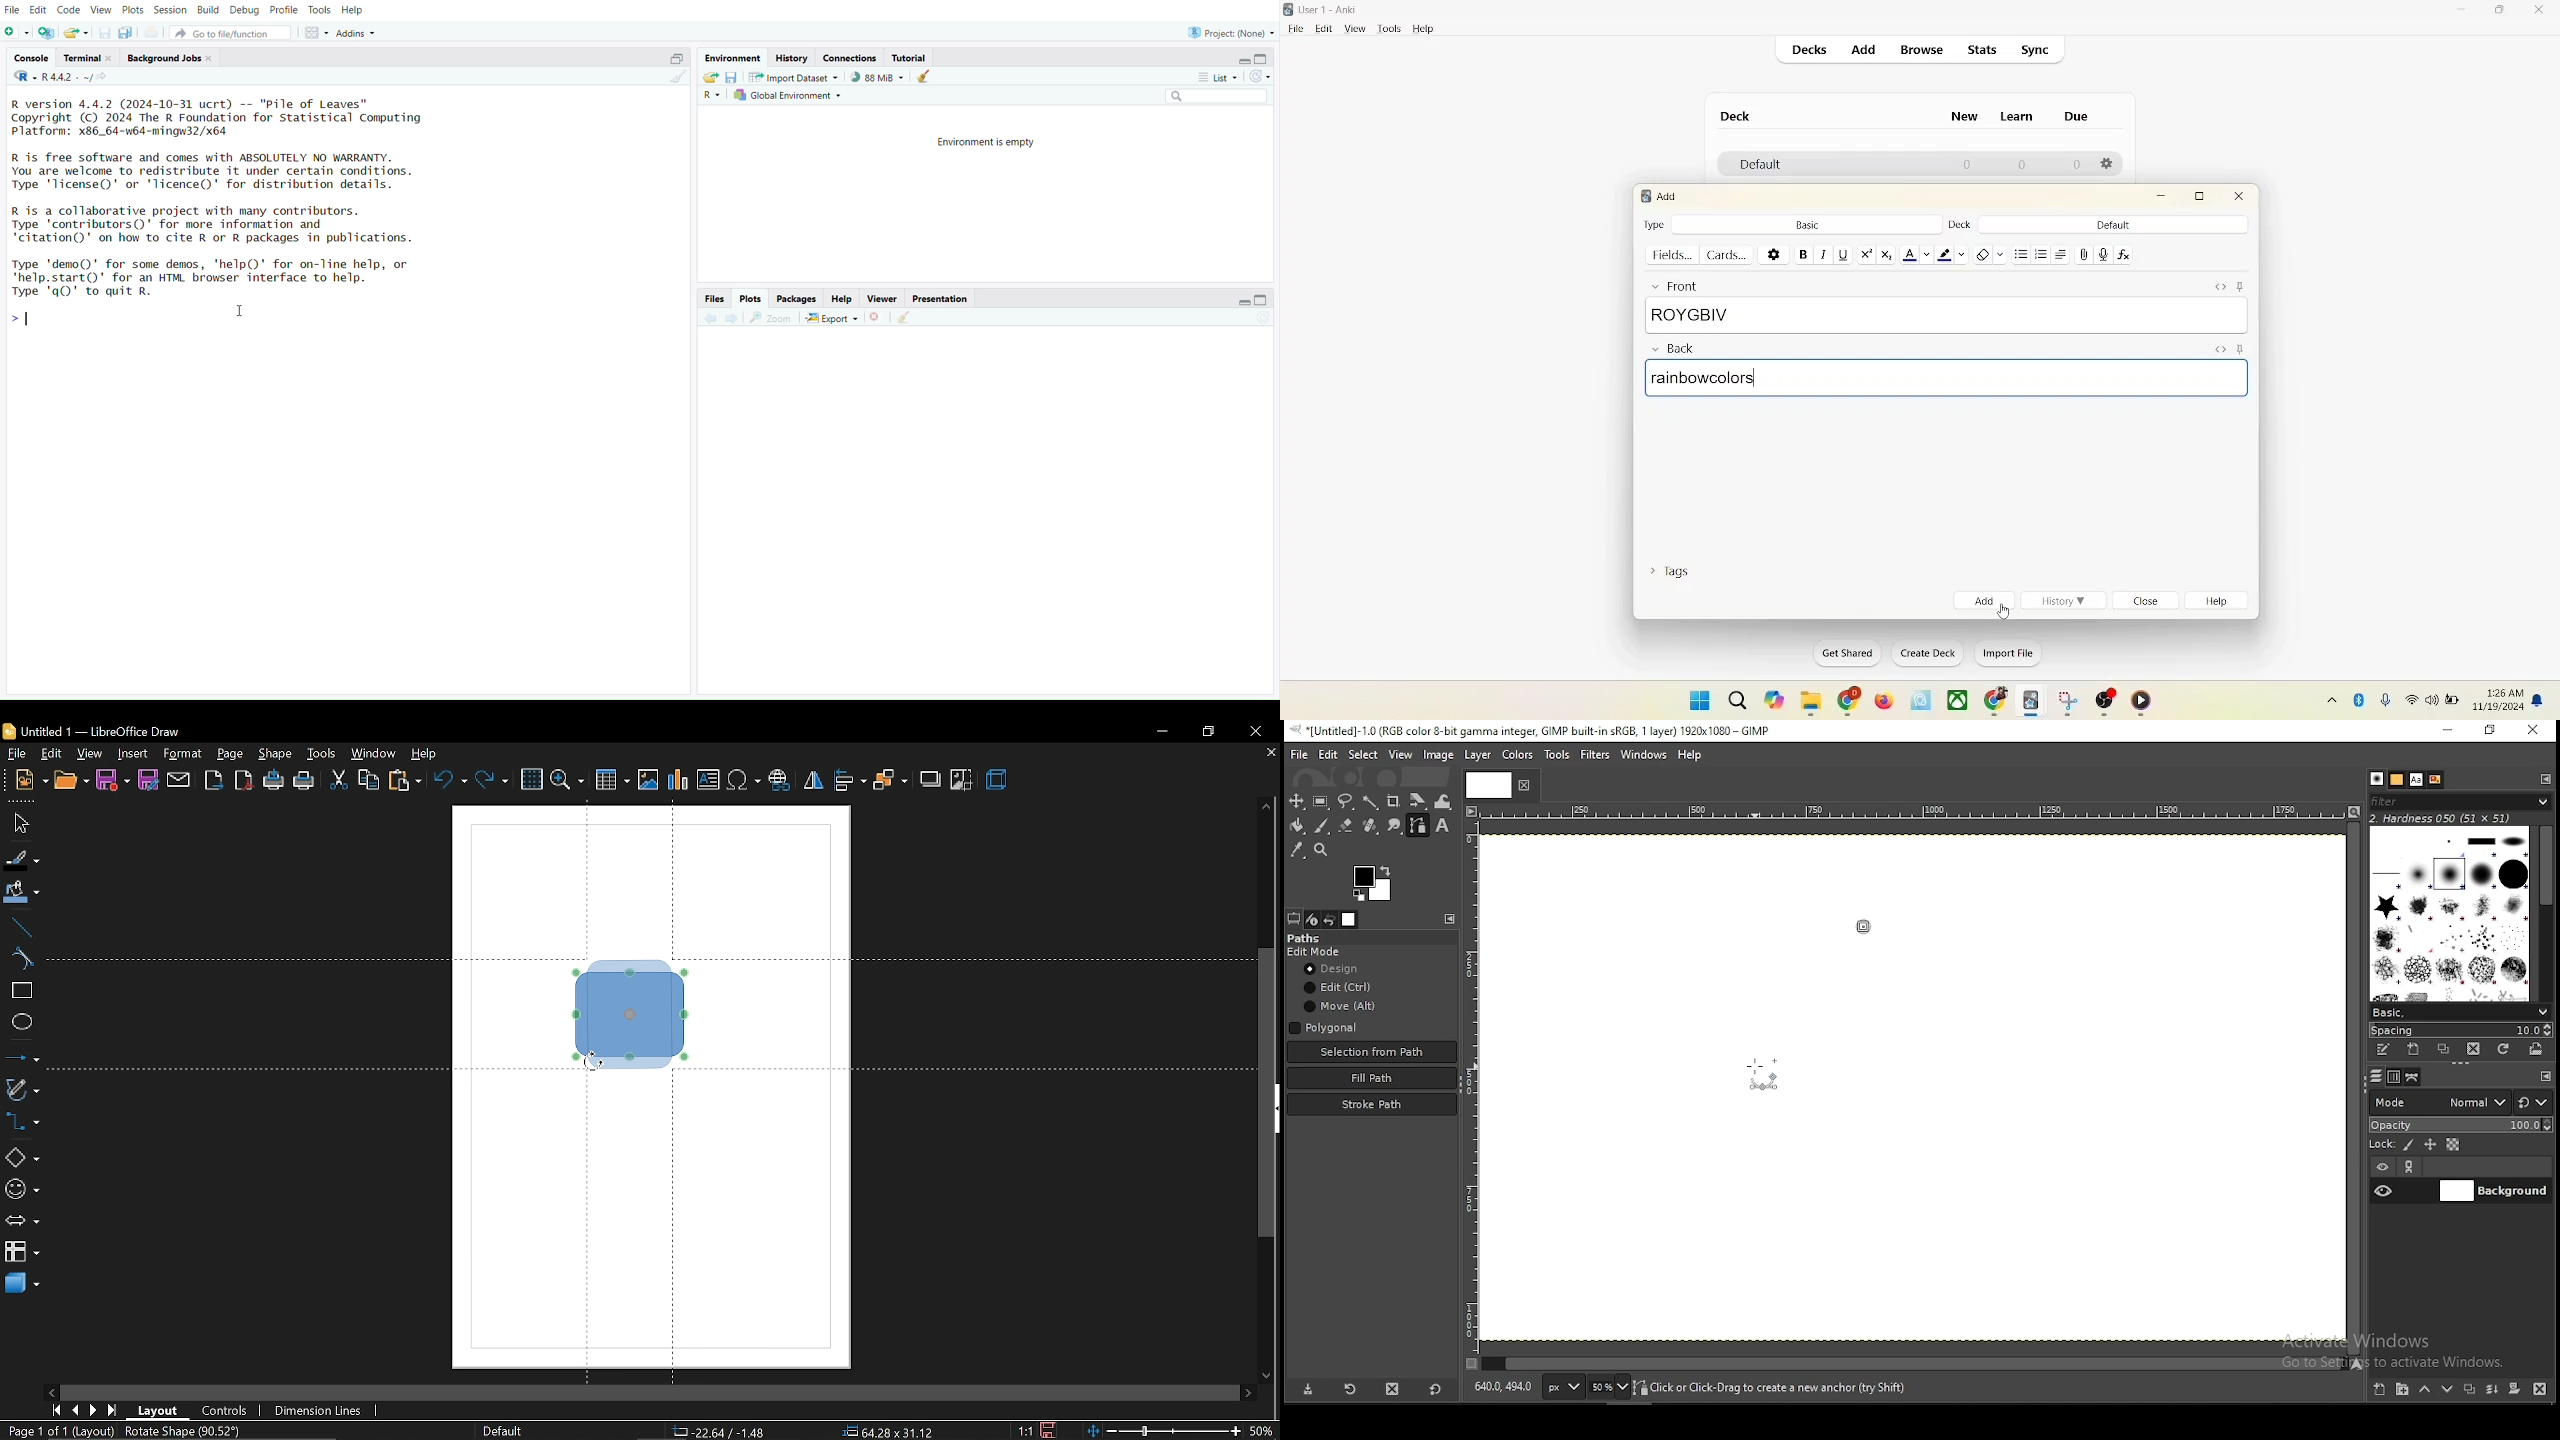 The width and height of the screenshot is (2576, 1456). What do you see at coordinates (675, 78) in the screenshot?
I see `Clear console (Ctrl + L)` at bounding box center [675, 78].